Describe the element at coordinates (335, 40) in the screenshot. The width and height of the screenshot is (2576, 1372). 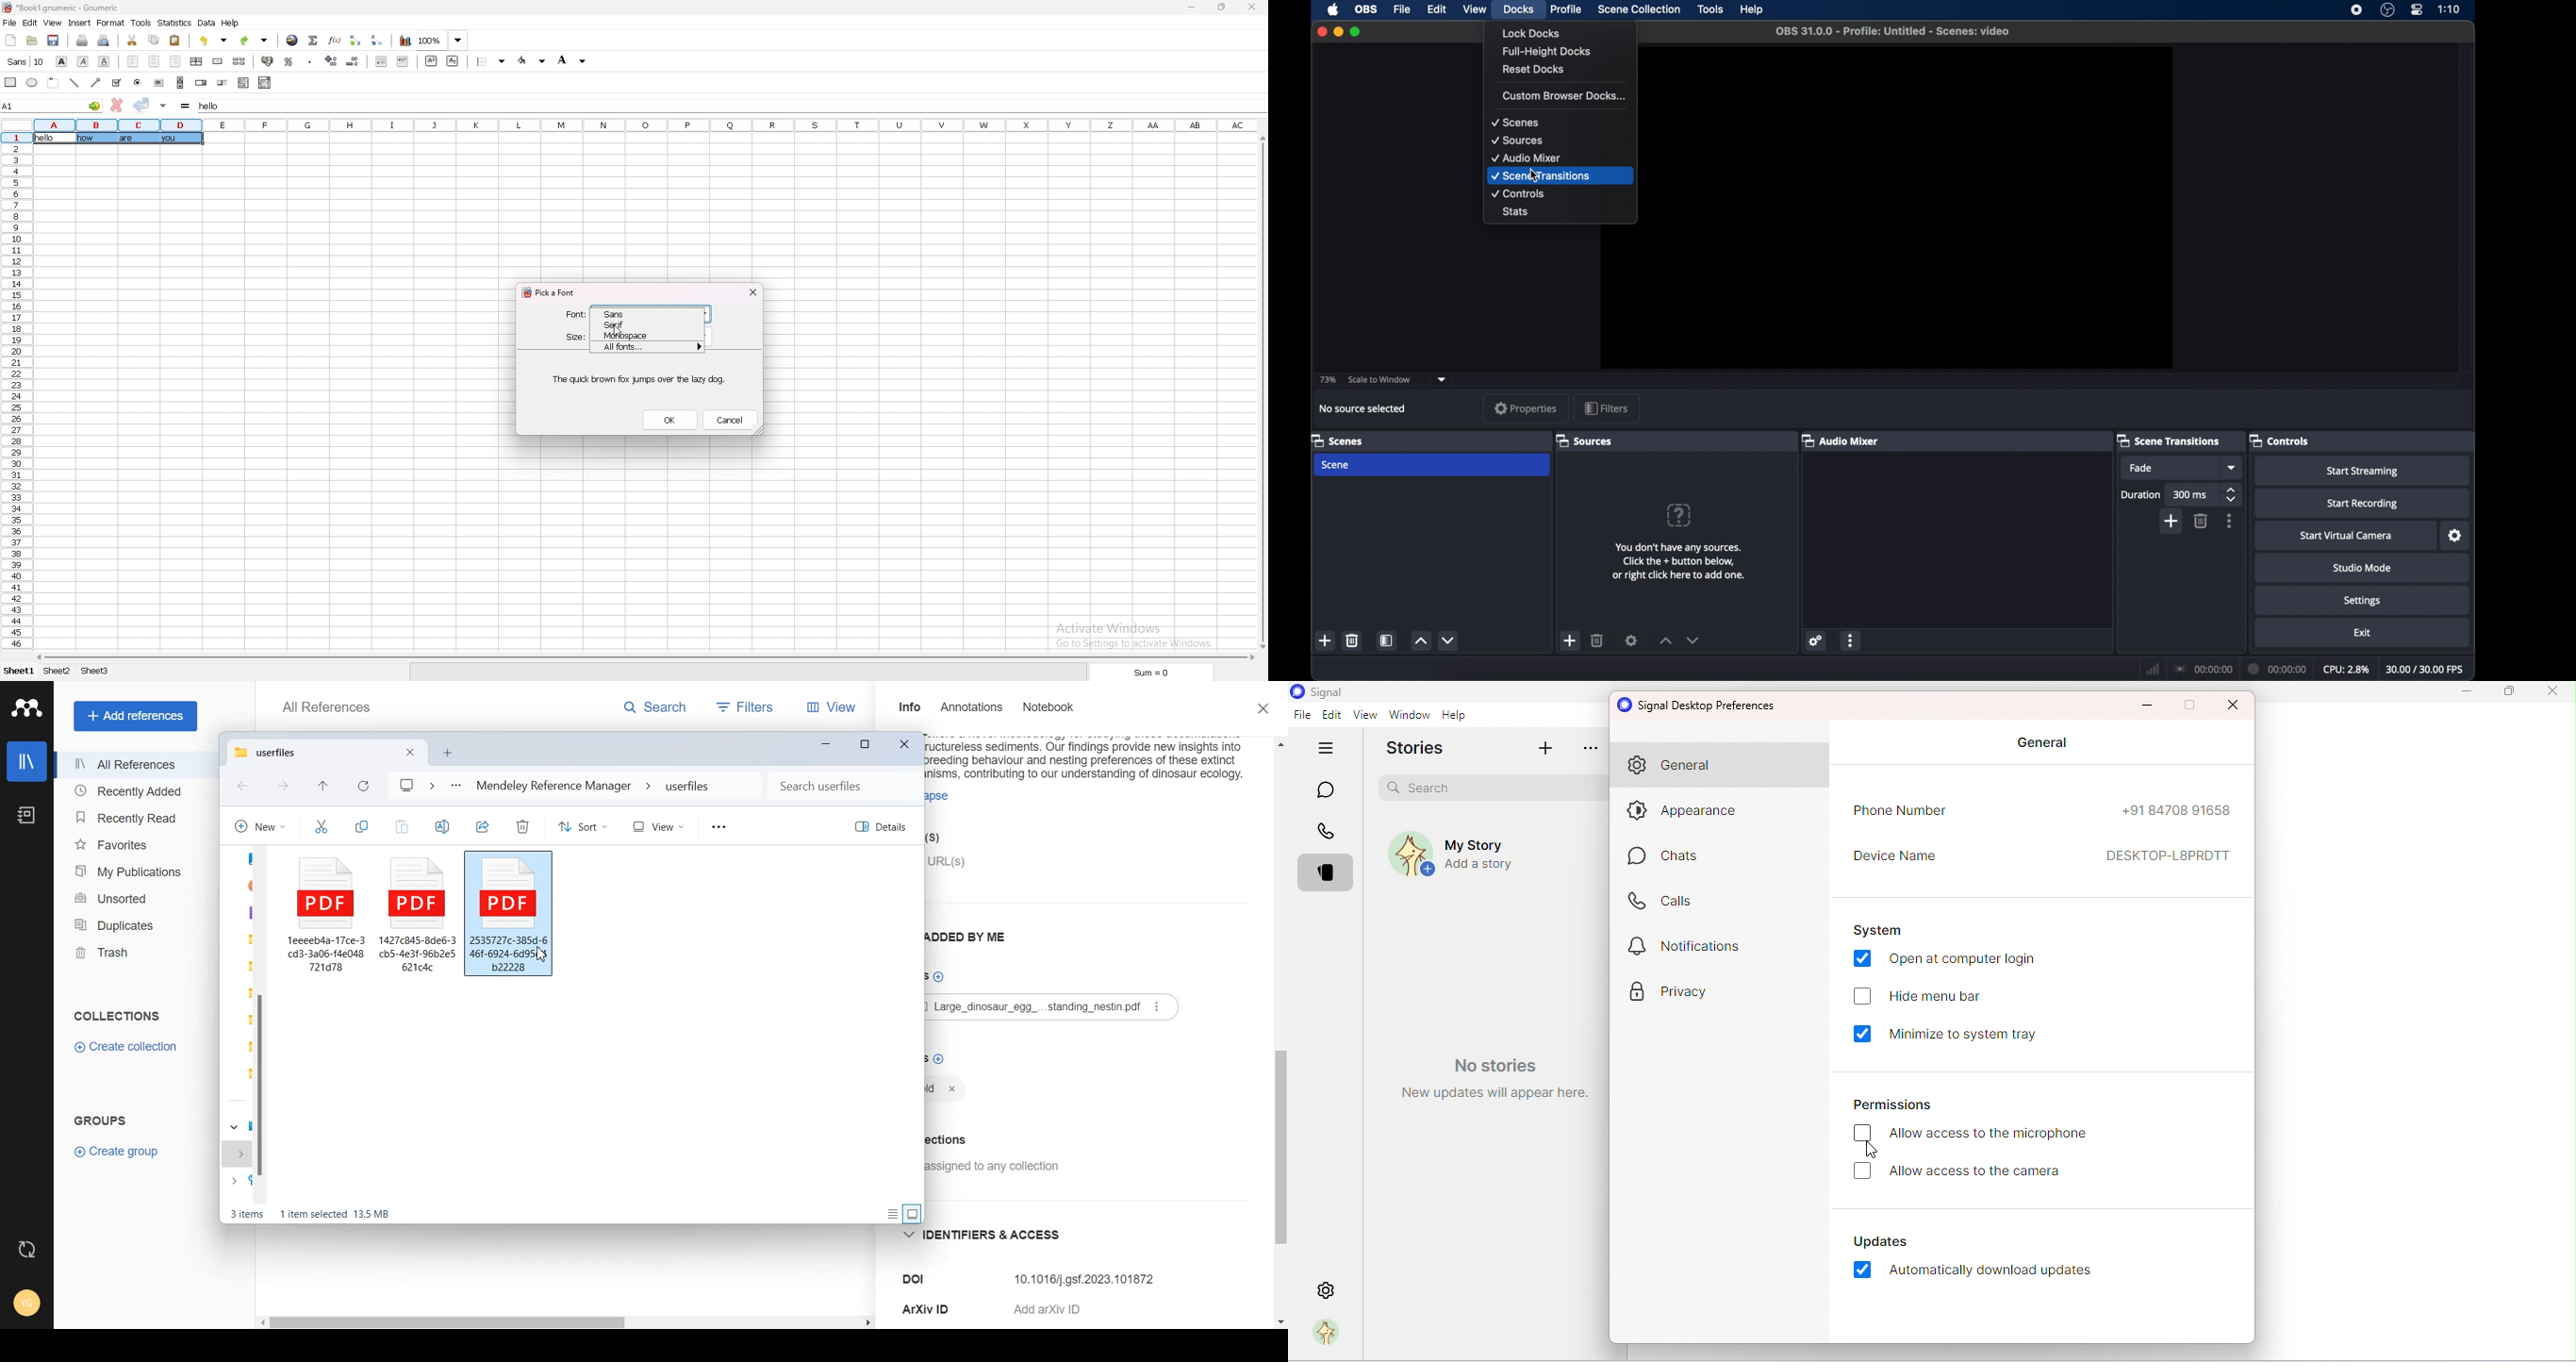
I see `functions` at that location.